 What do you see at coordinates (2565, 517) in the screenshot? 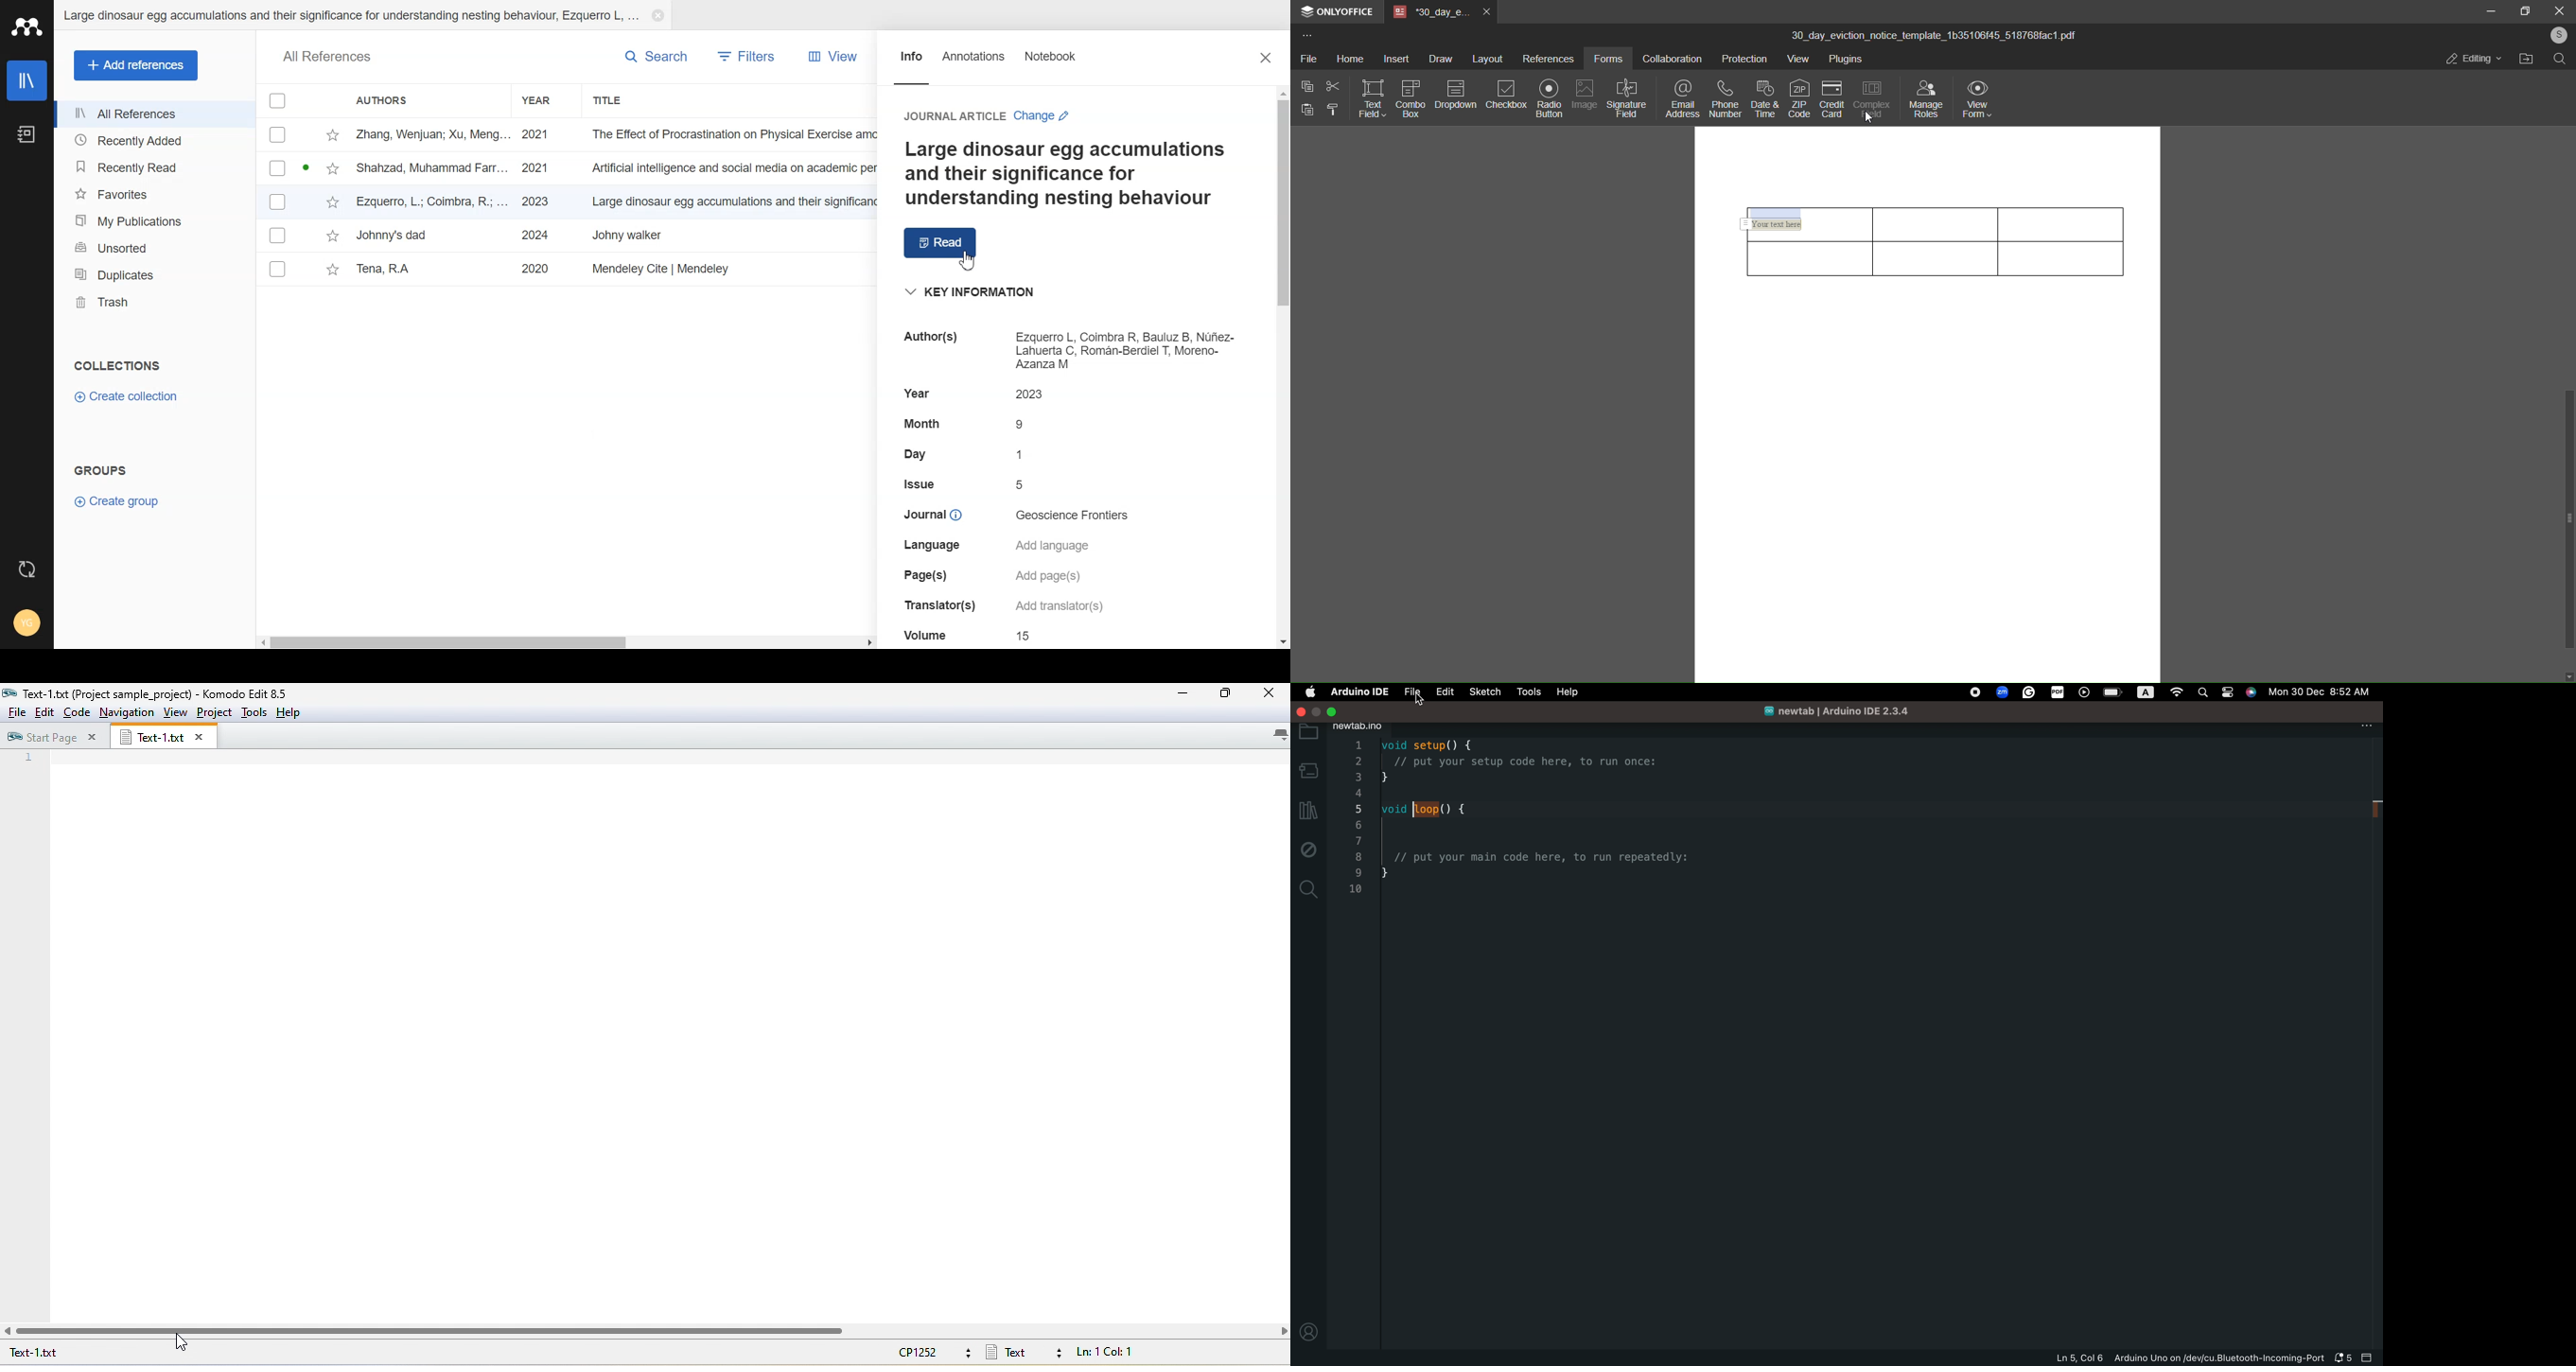
I see `scroll bar` at bounding box center [2565, 517].